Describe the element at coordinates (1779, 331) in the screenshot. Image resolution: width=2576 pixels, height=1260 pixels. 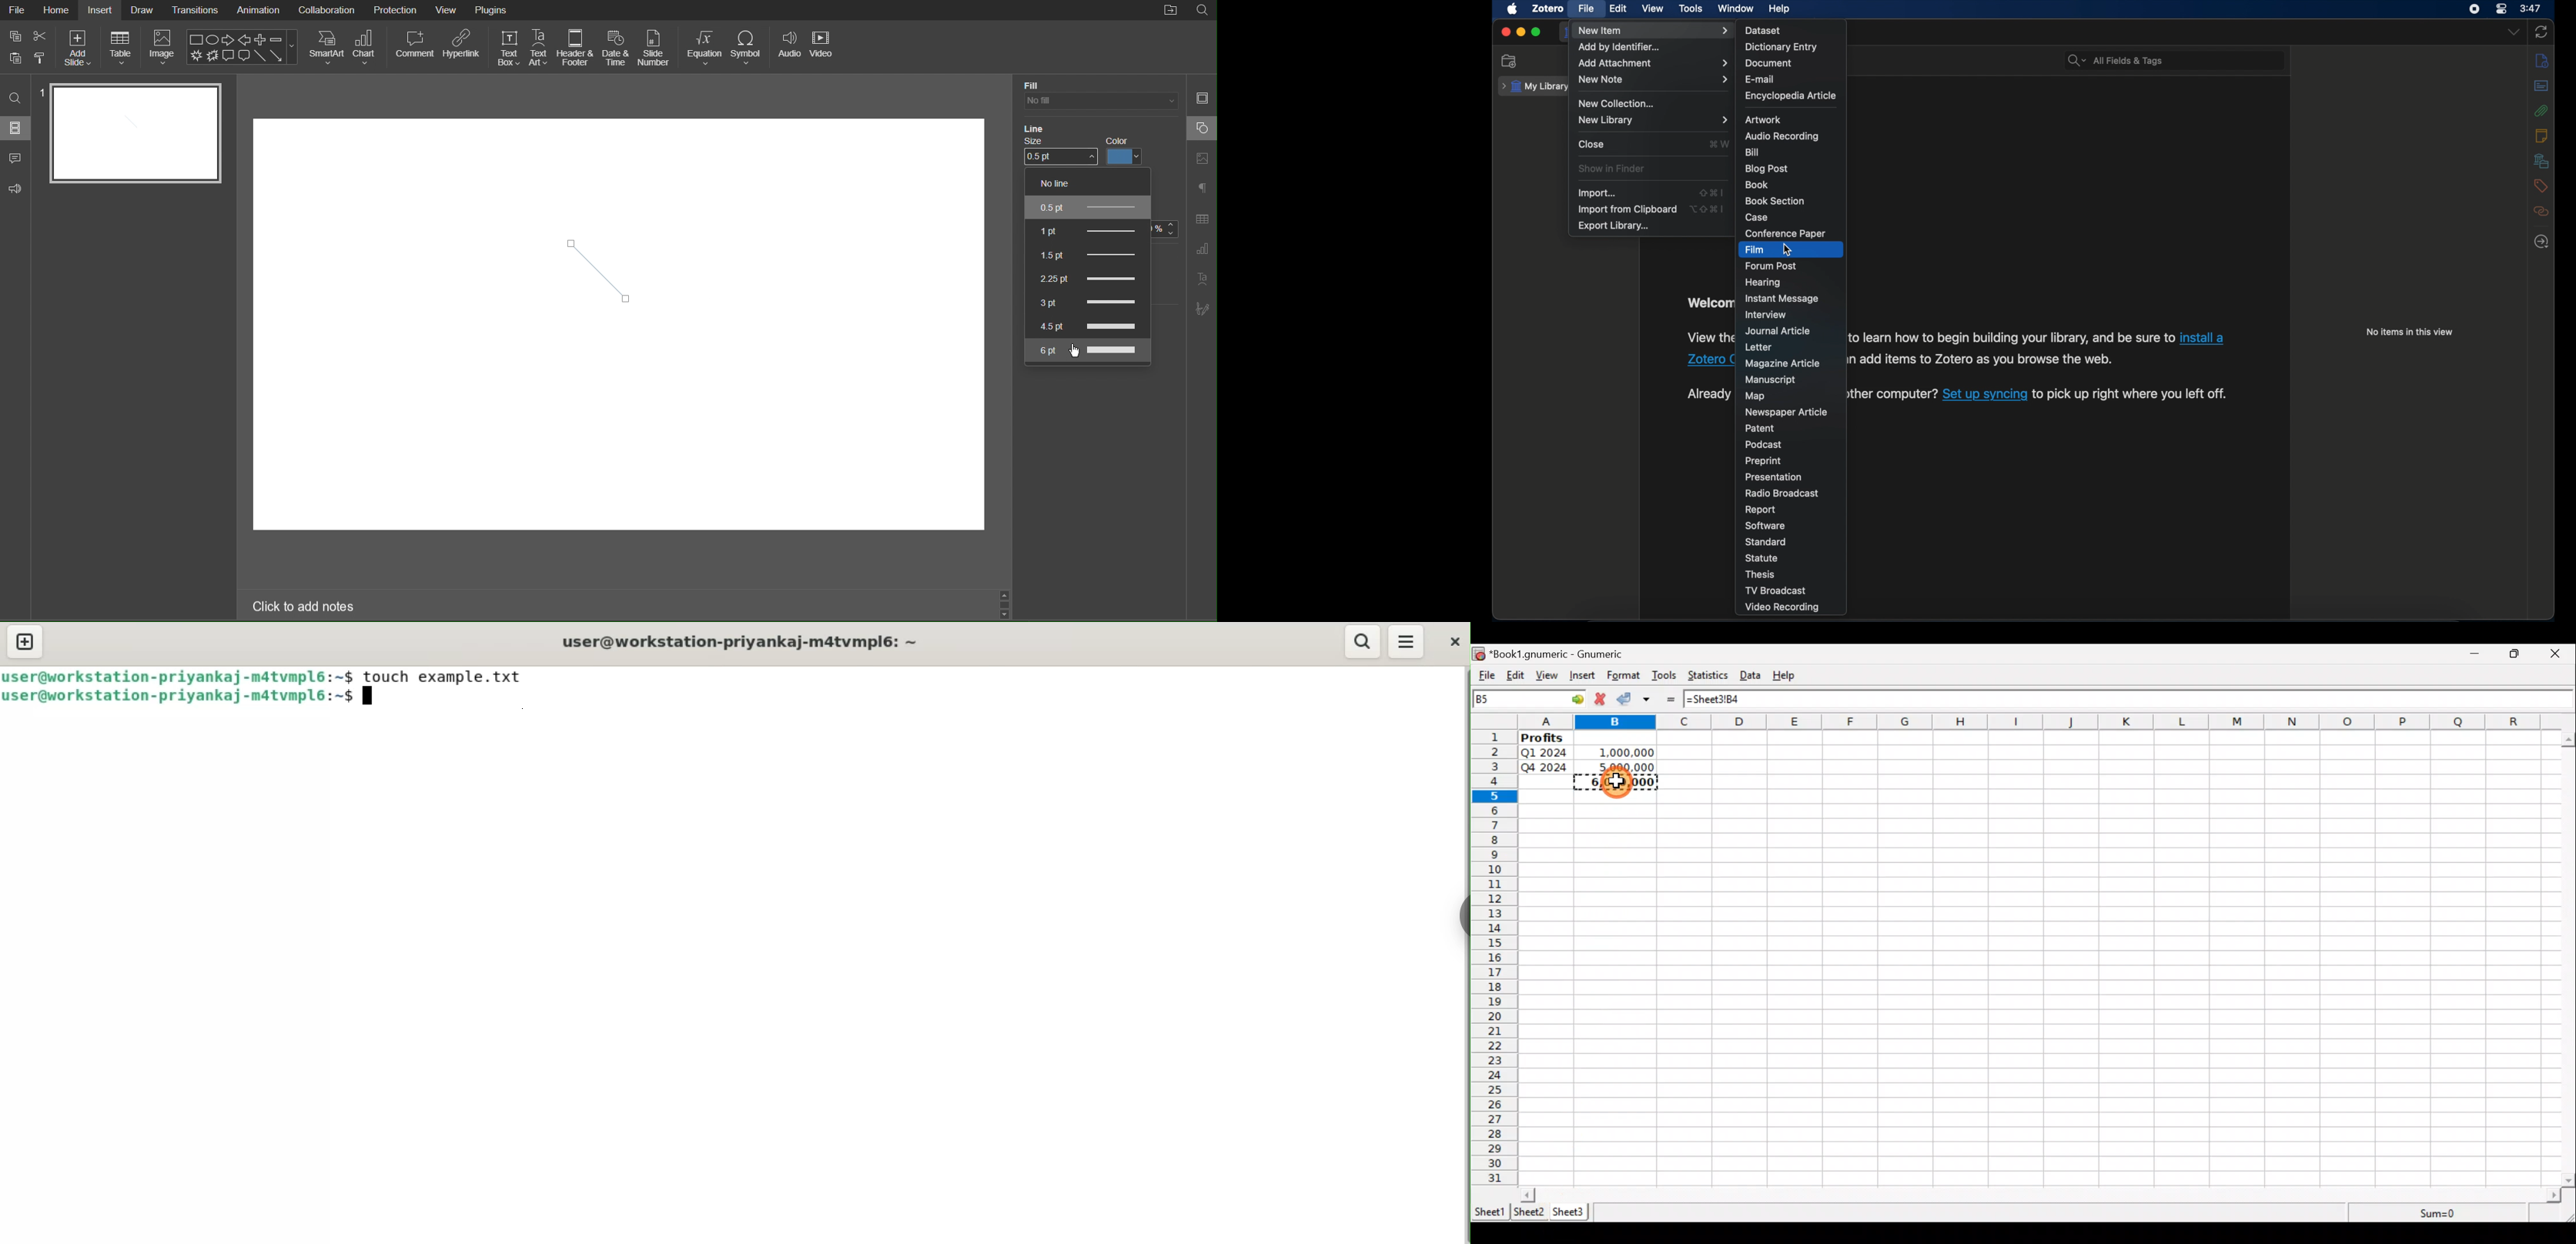
I see `journal article` at that location.